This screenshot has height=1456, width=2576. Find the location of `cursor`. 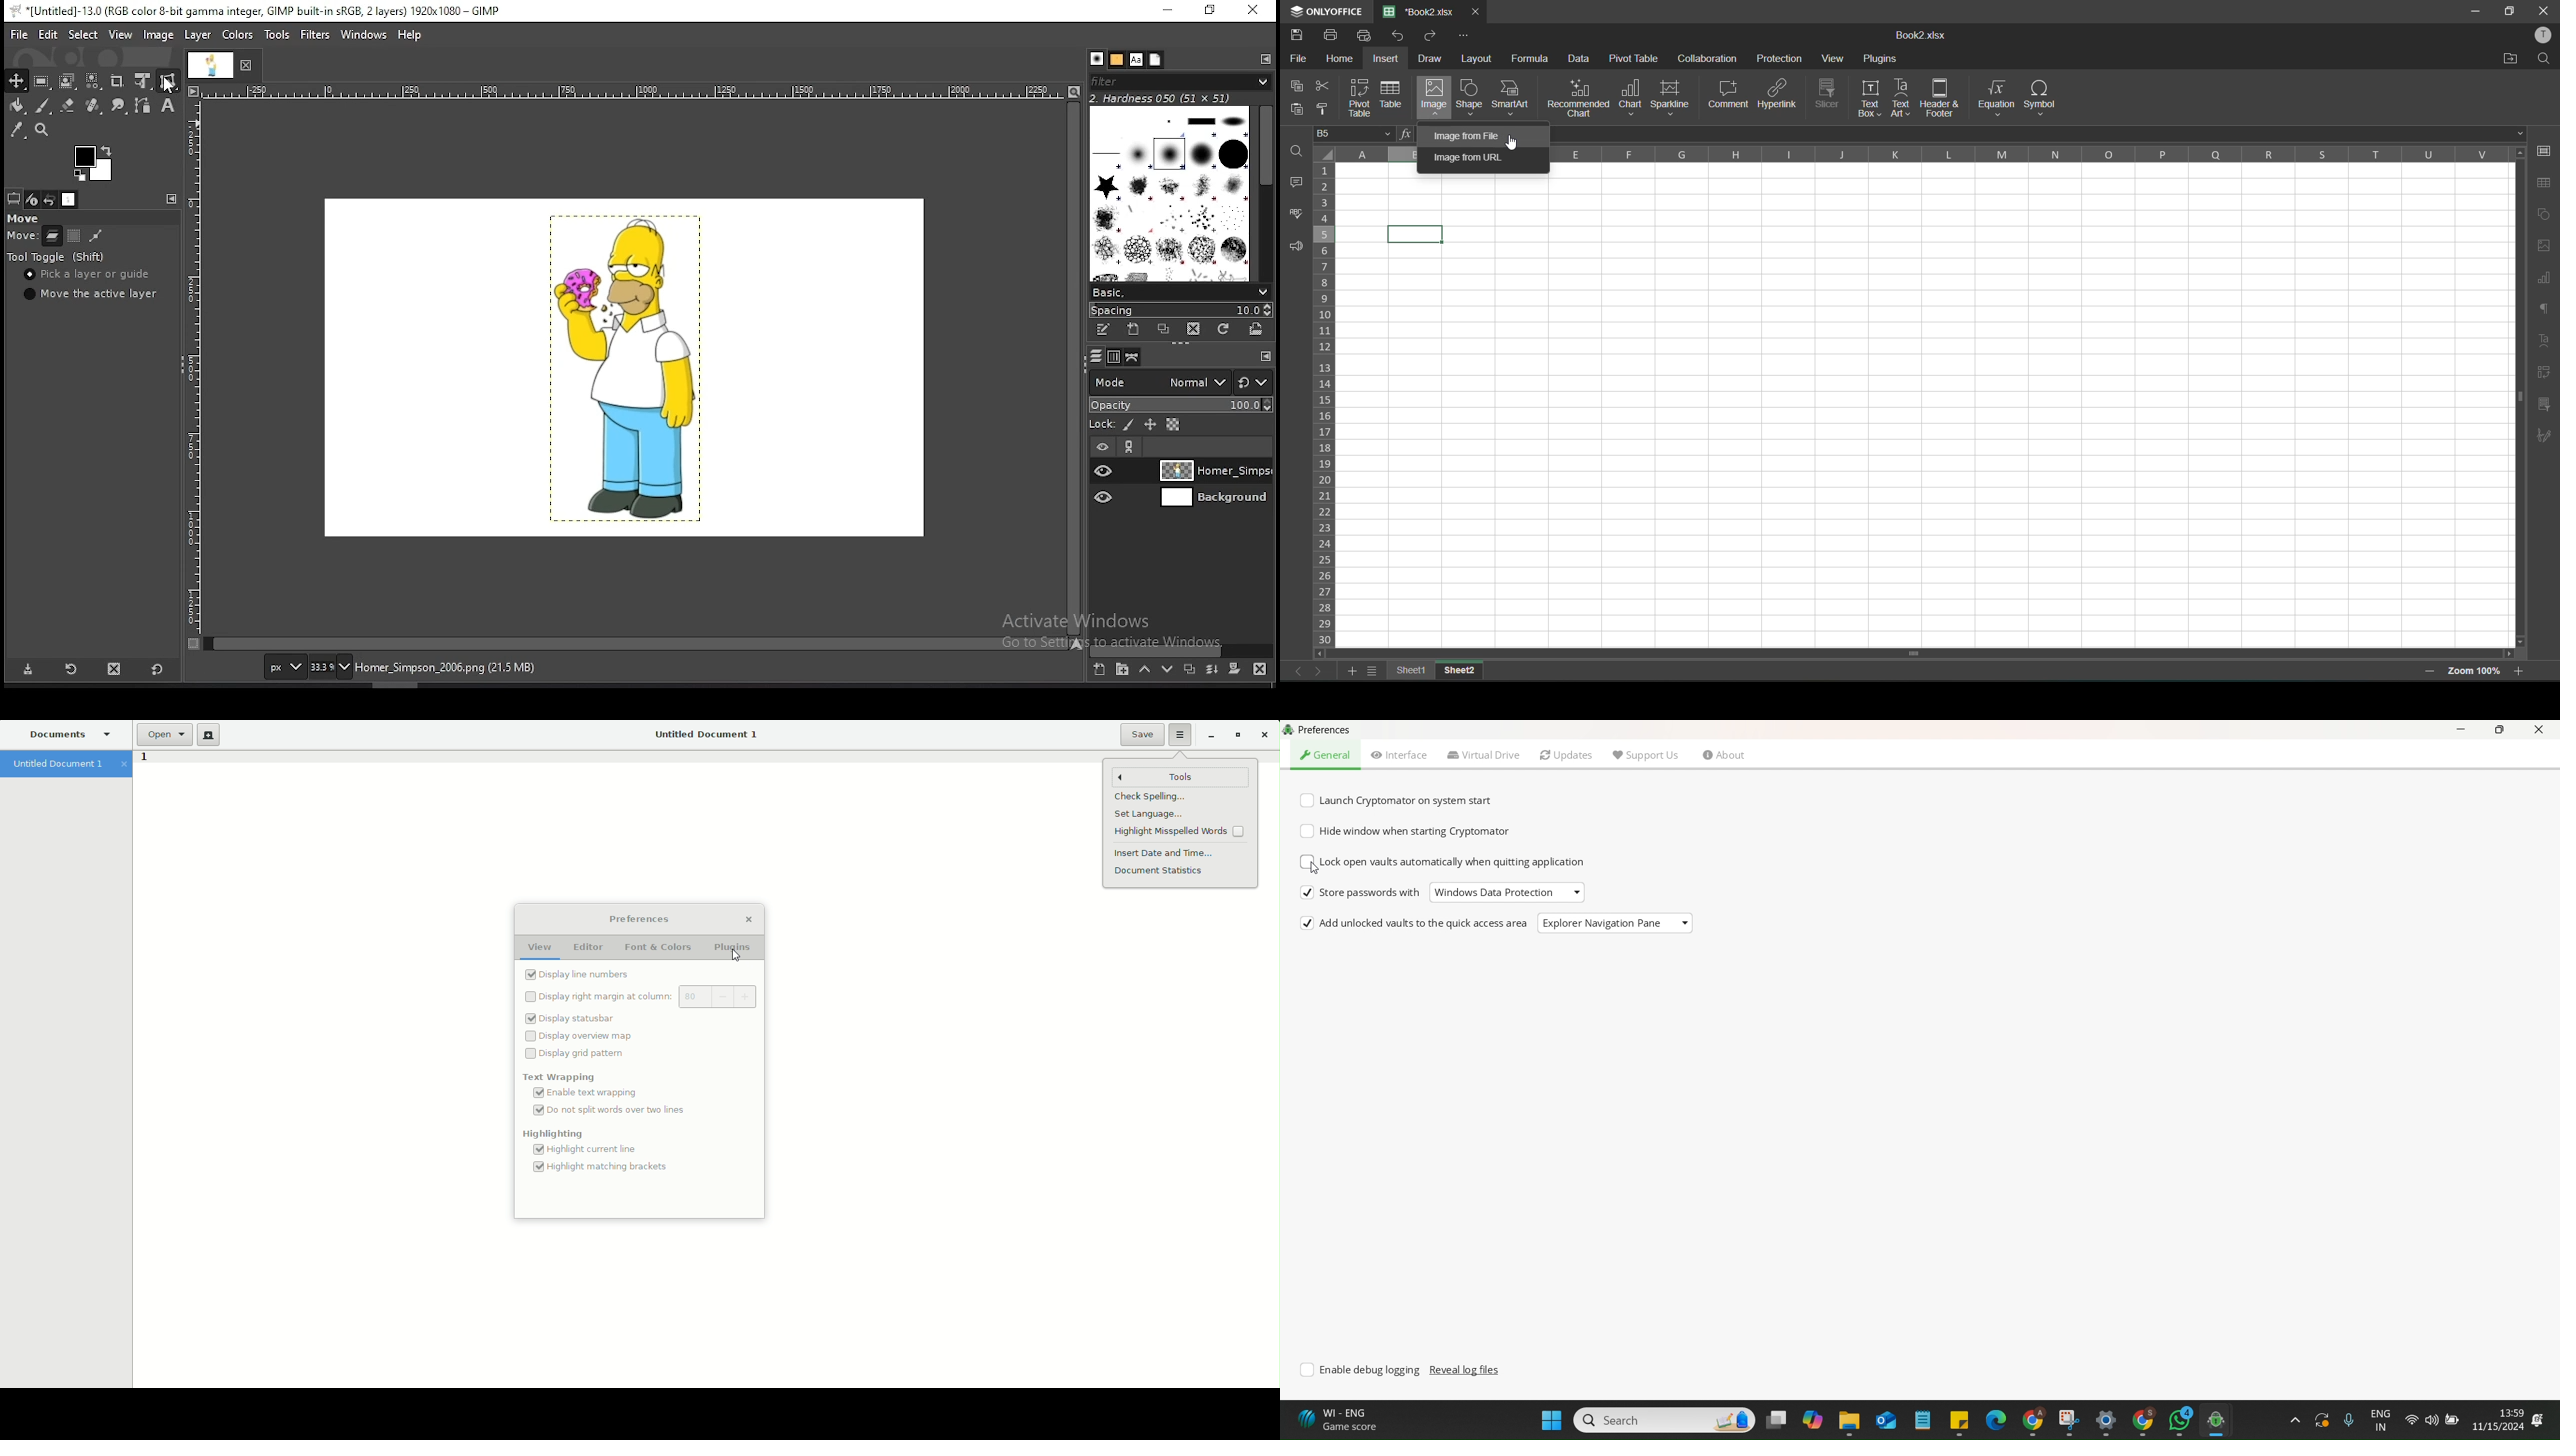

cursor is located at coordinates (1515, 143).